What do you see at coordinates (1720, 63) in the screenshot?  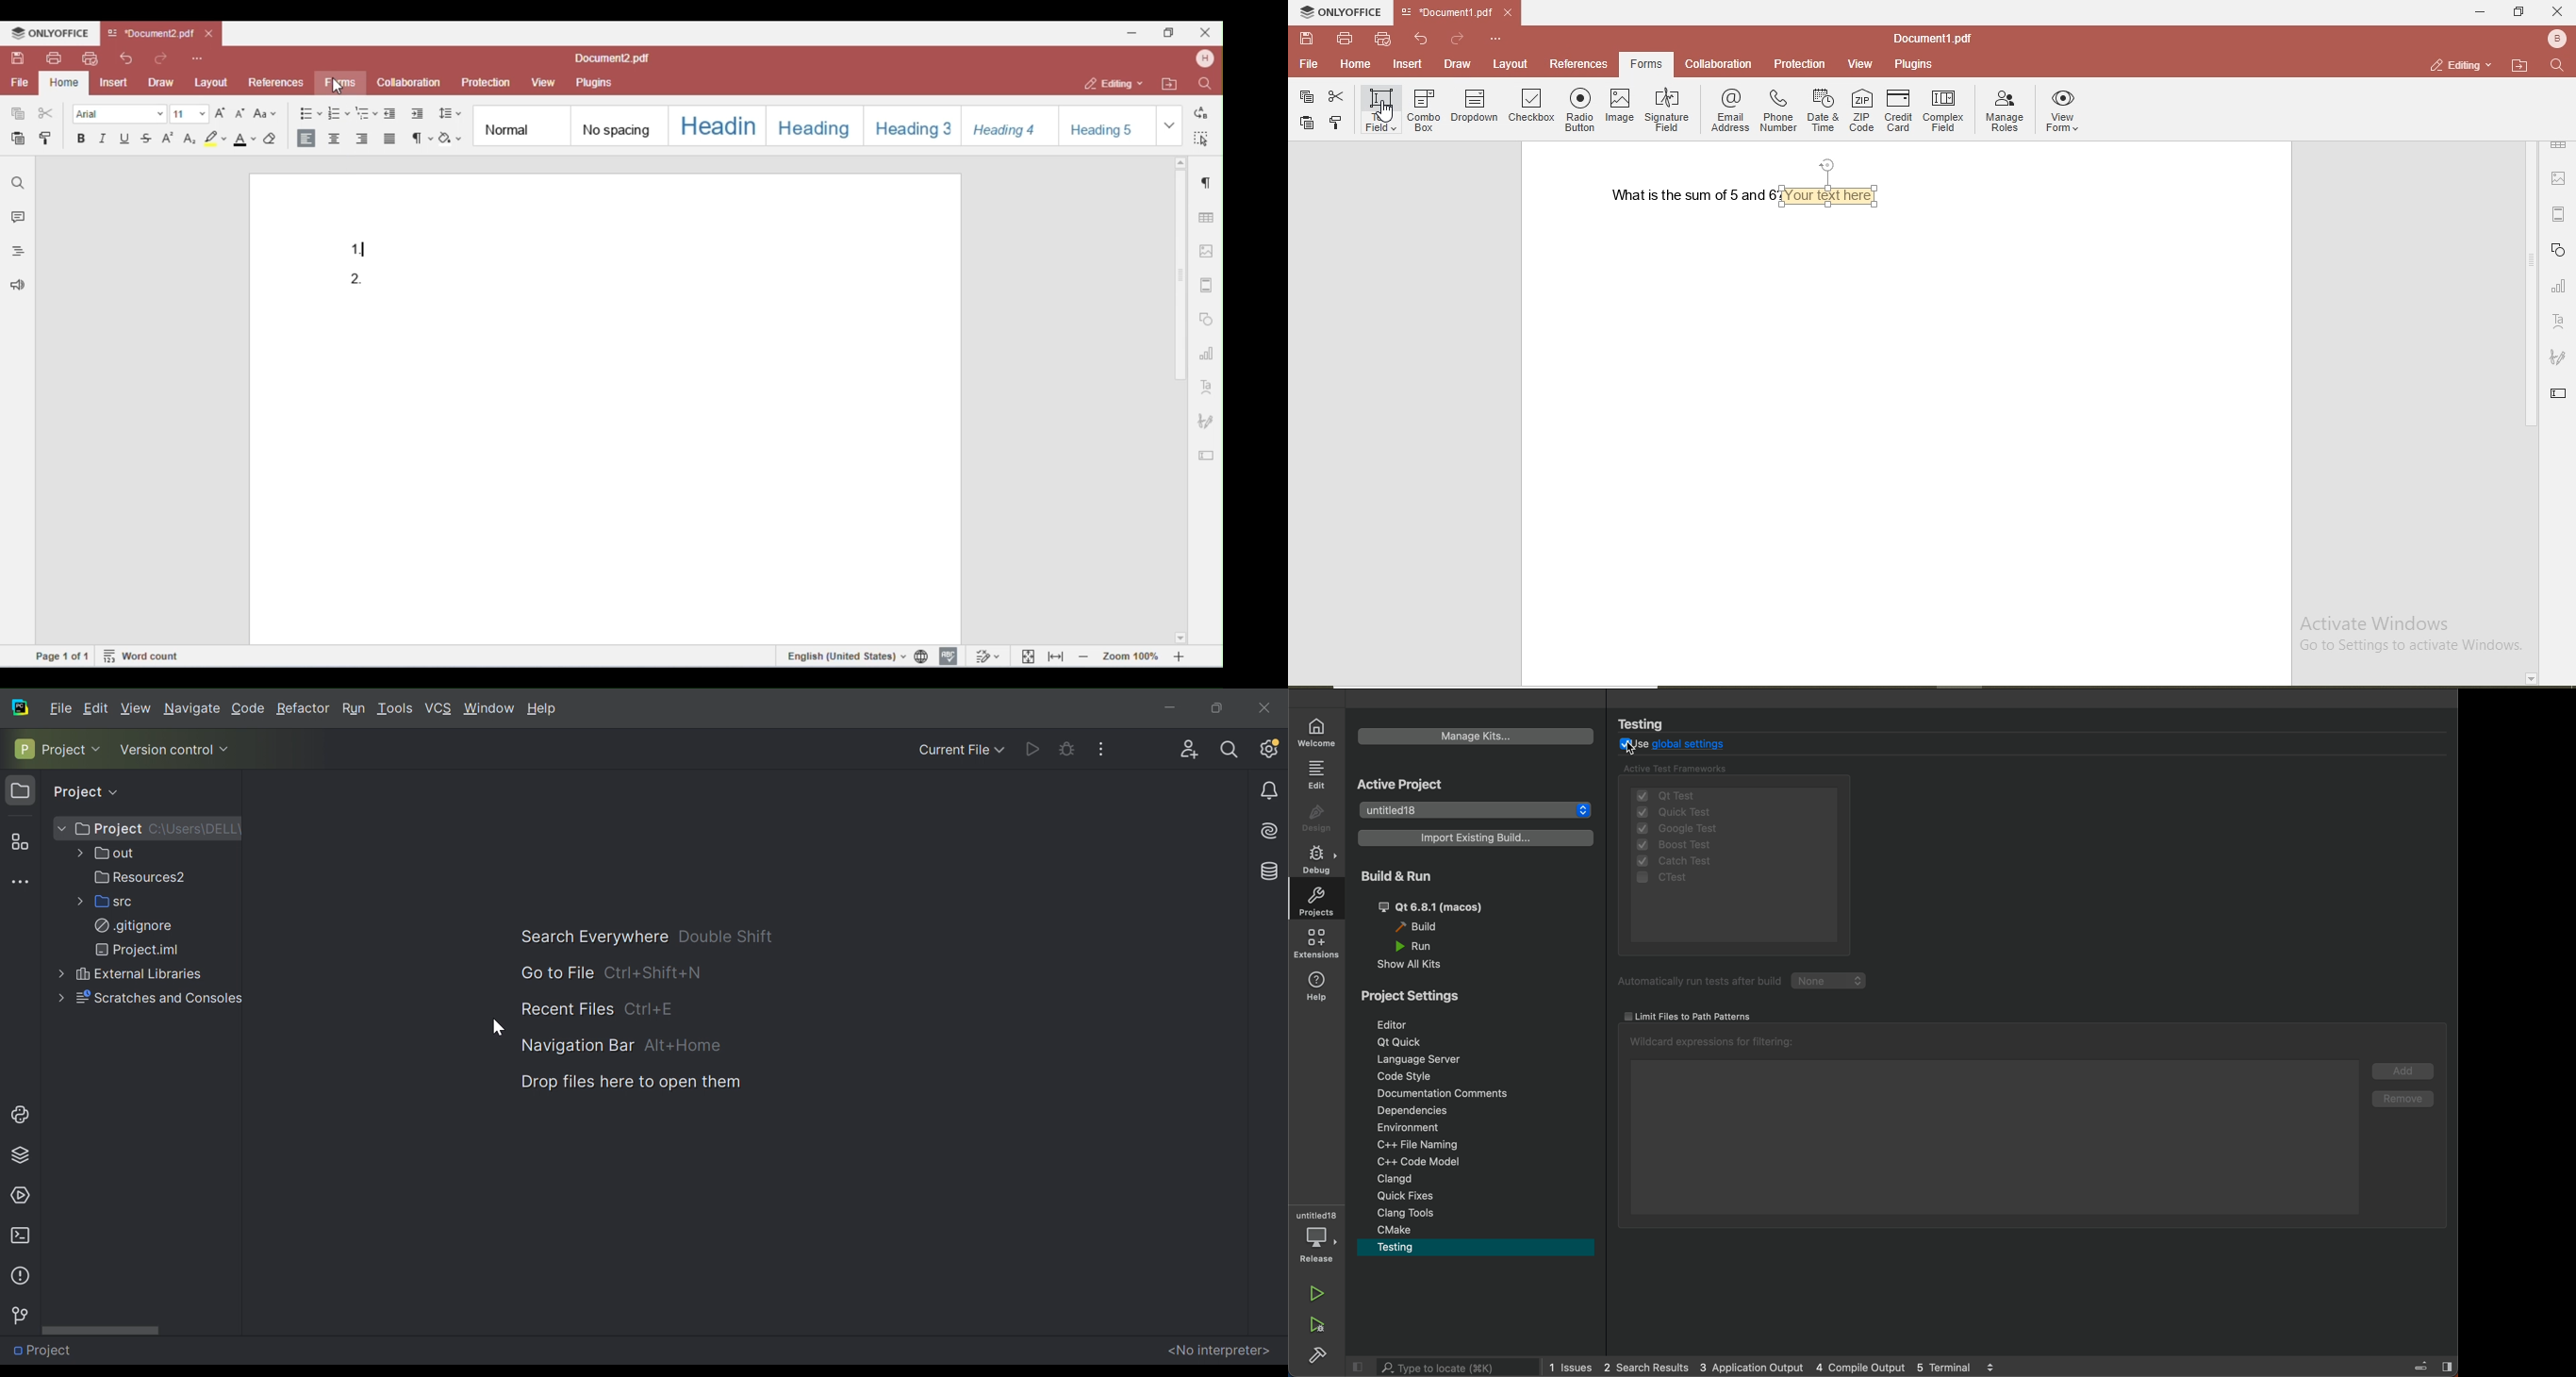 I see `collaboration` at bounding box center [1720, 63].